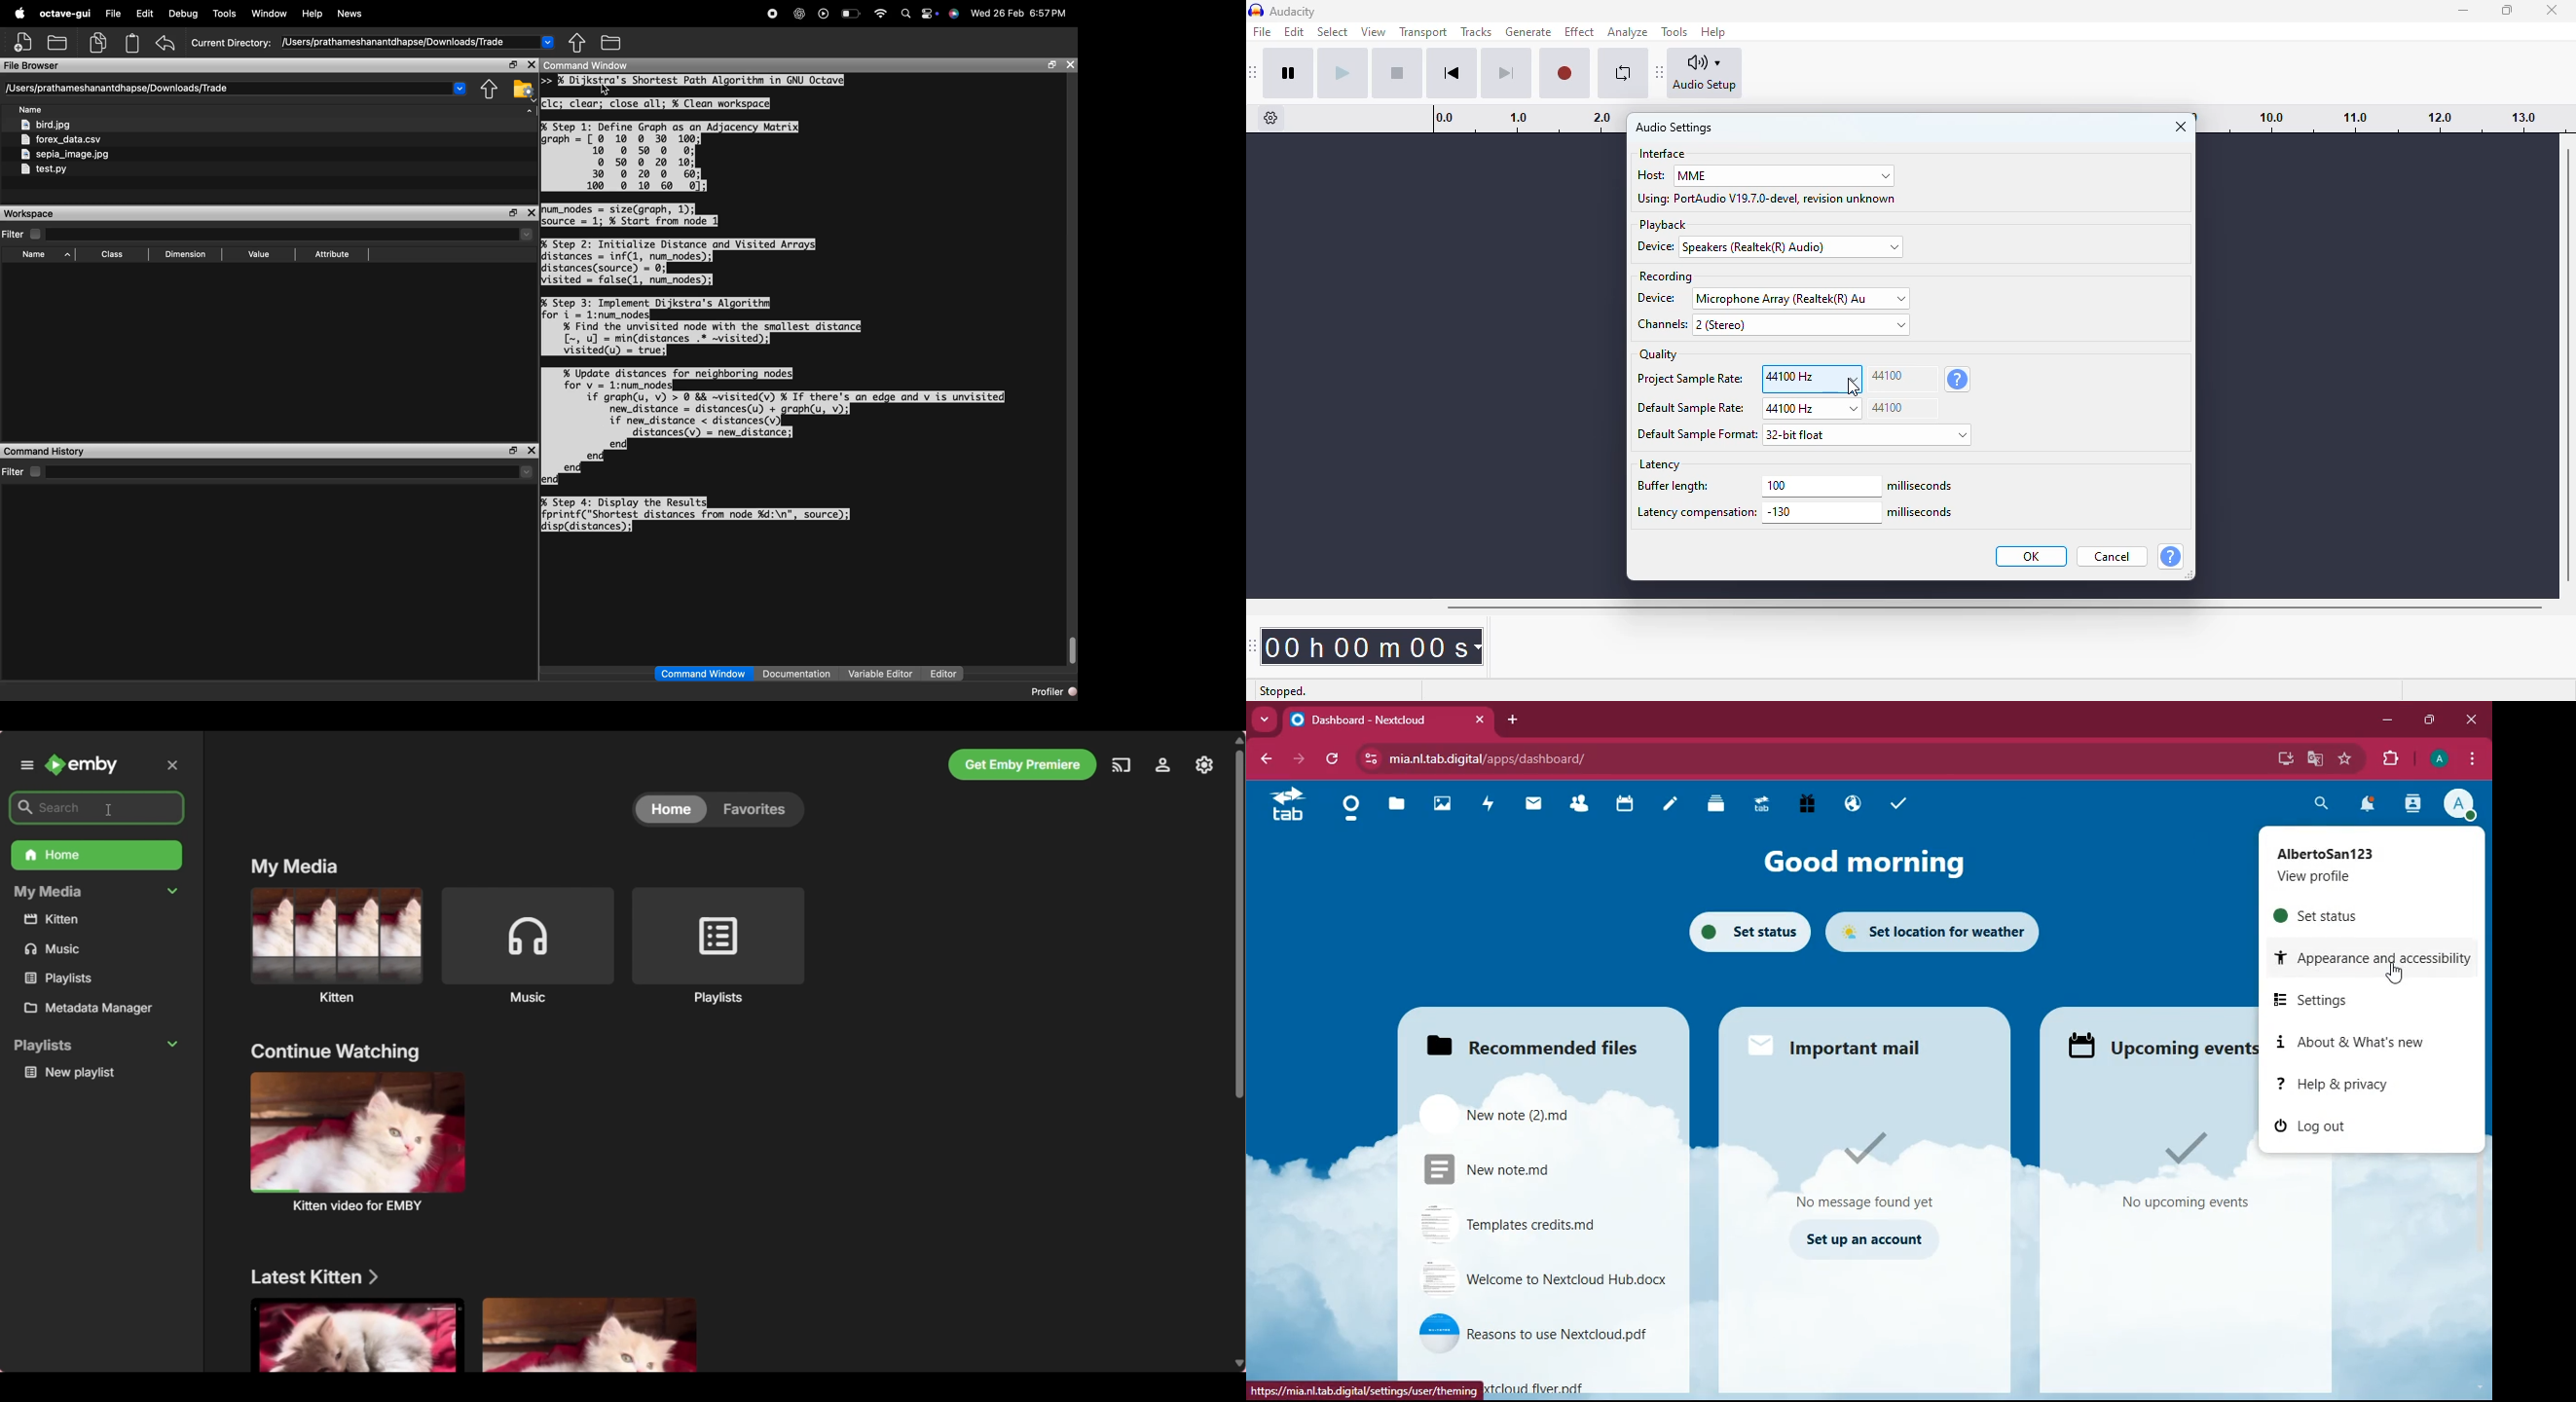  What do you see at coordinates (1674, 32) in the screenshot?
I see `tools` at bounding box center [1674, 32].